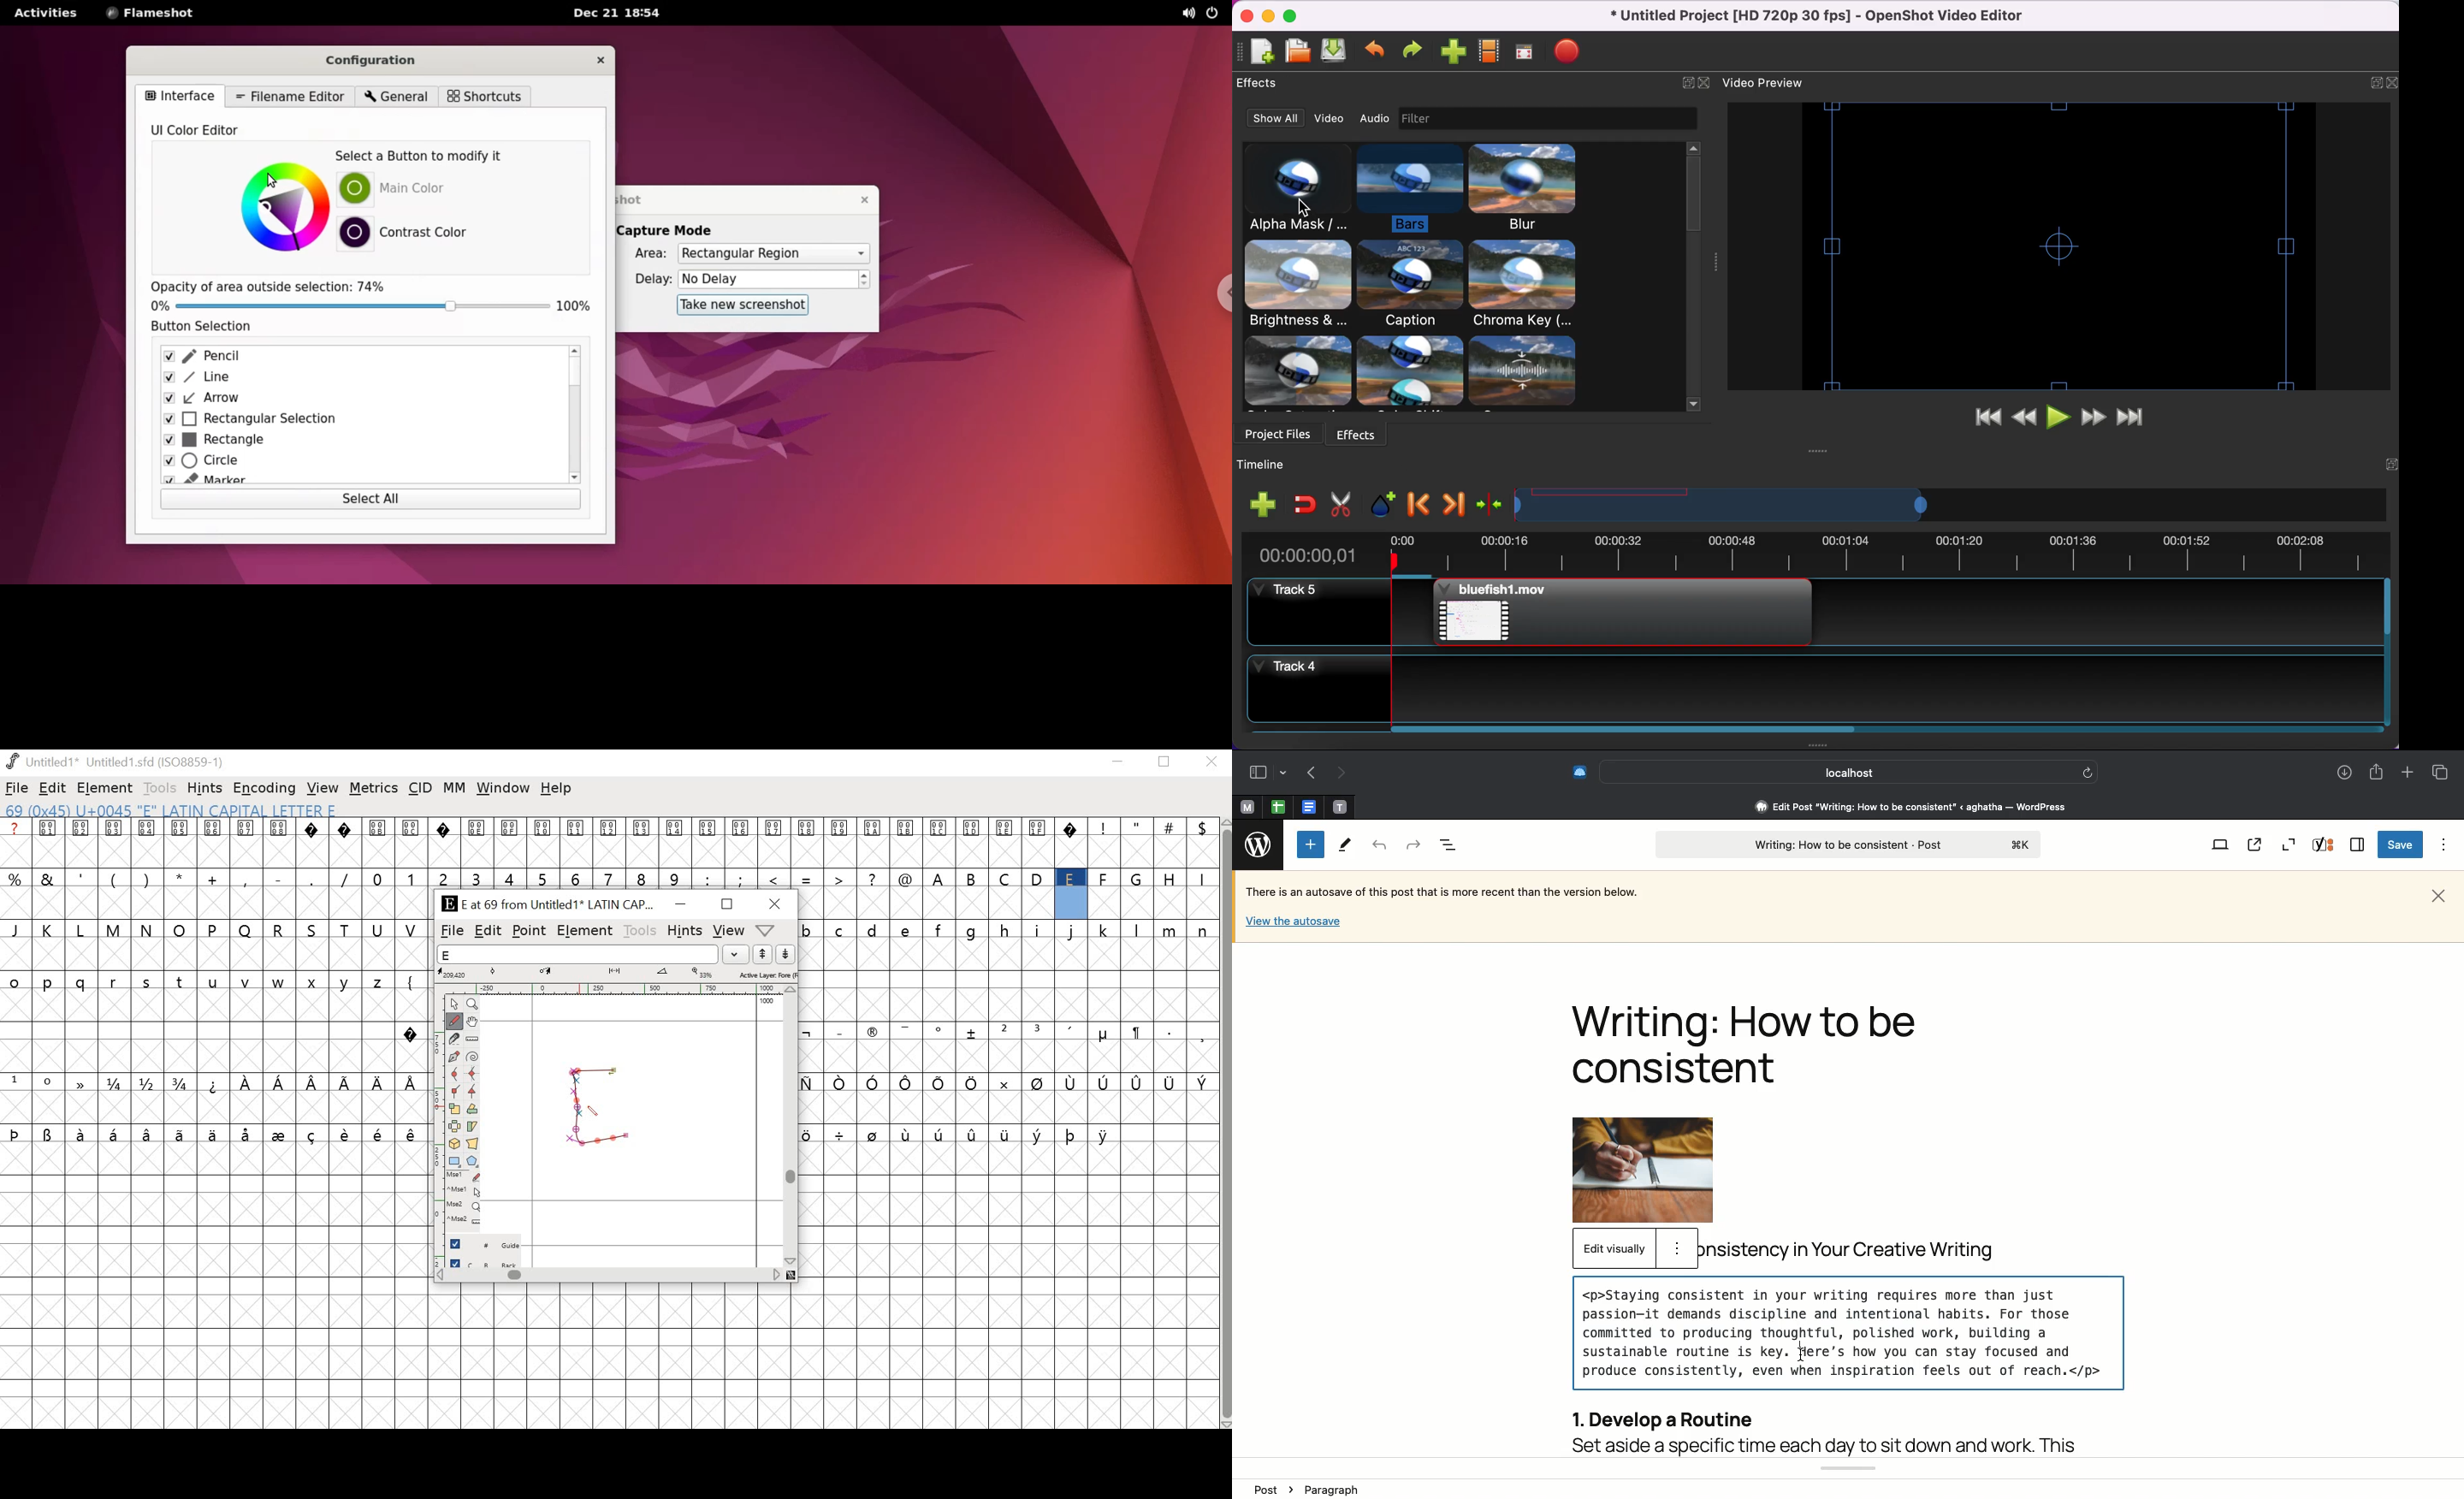 This screenshot has width=2464, height=1512. Describe the element at coordinates (475, 1021) in the screenshot. I see `Pan` at that location.